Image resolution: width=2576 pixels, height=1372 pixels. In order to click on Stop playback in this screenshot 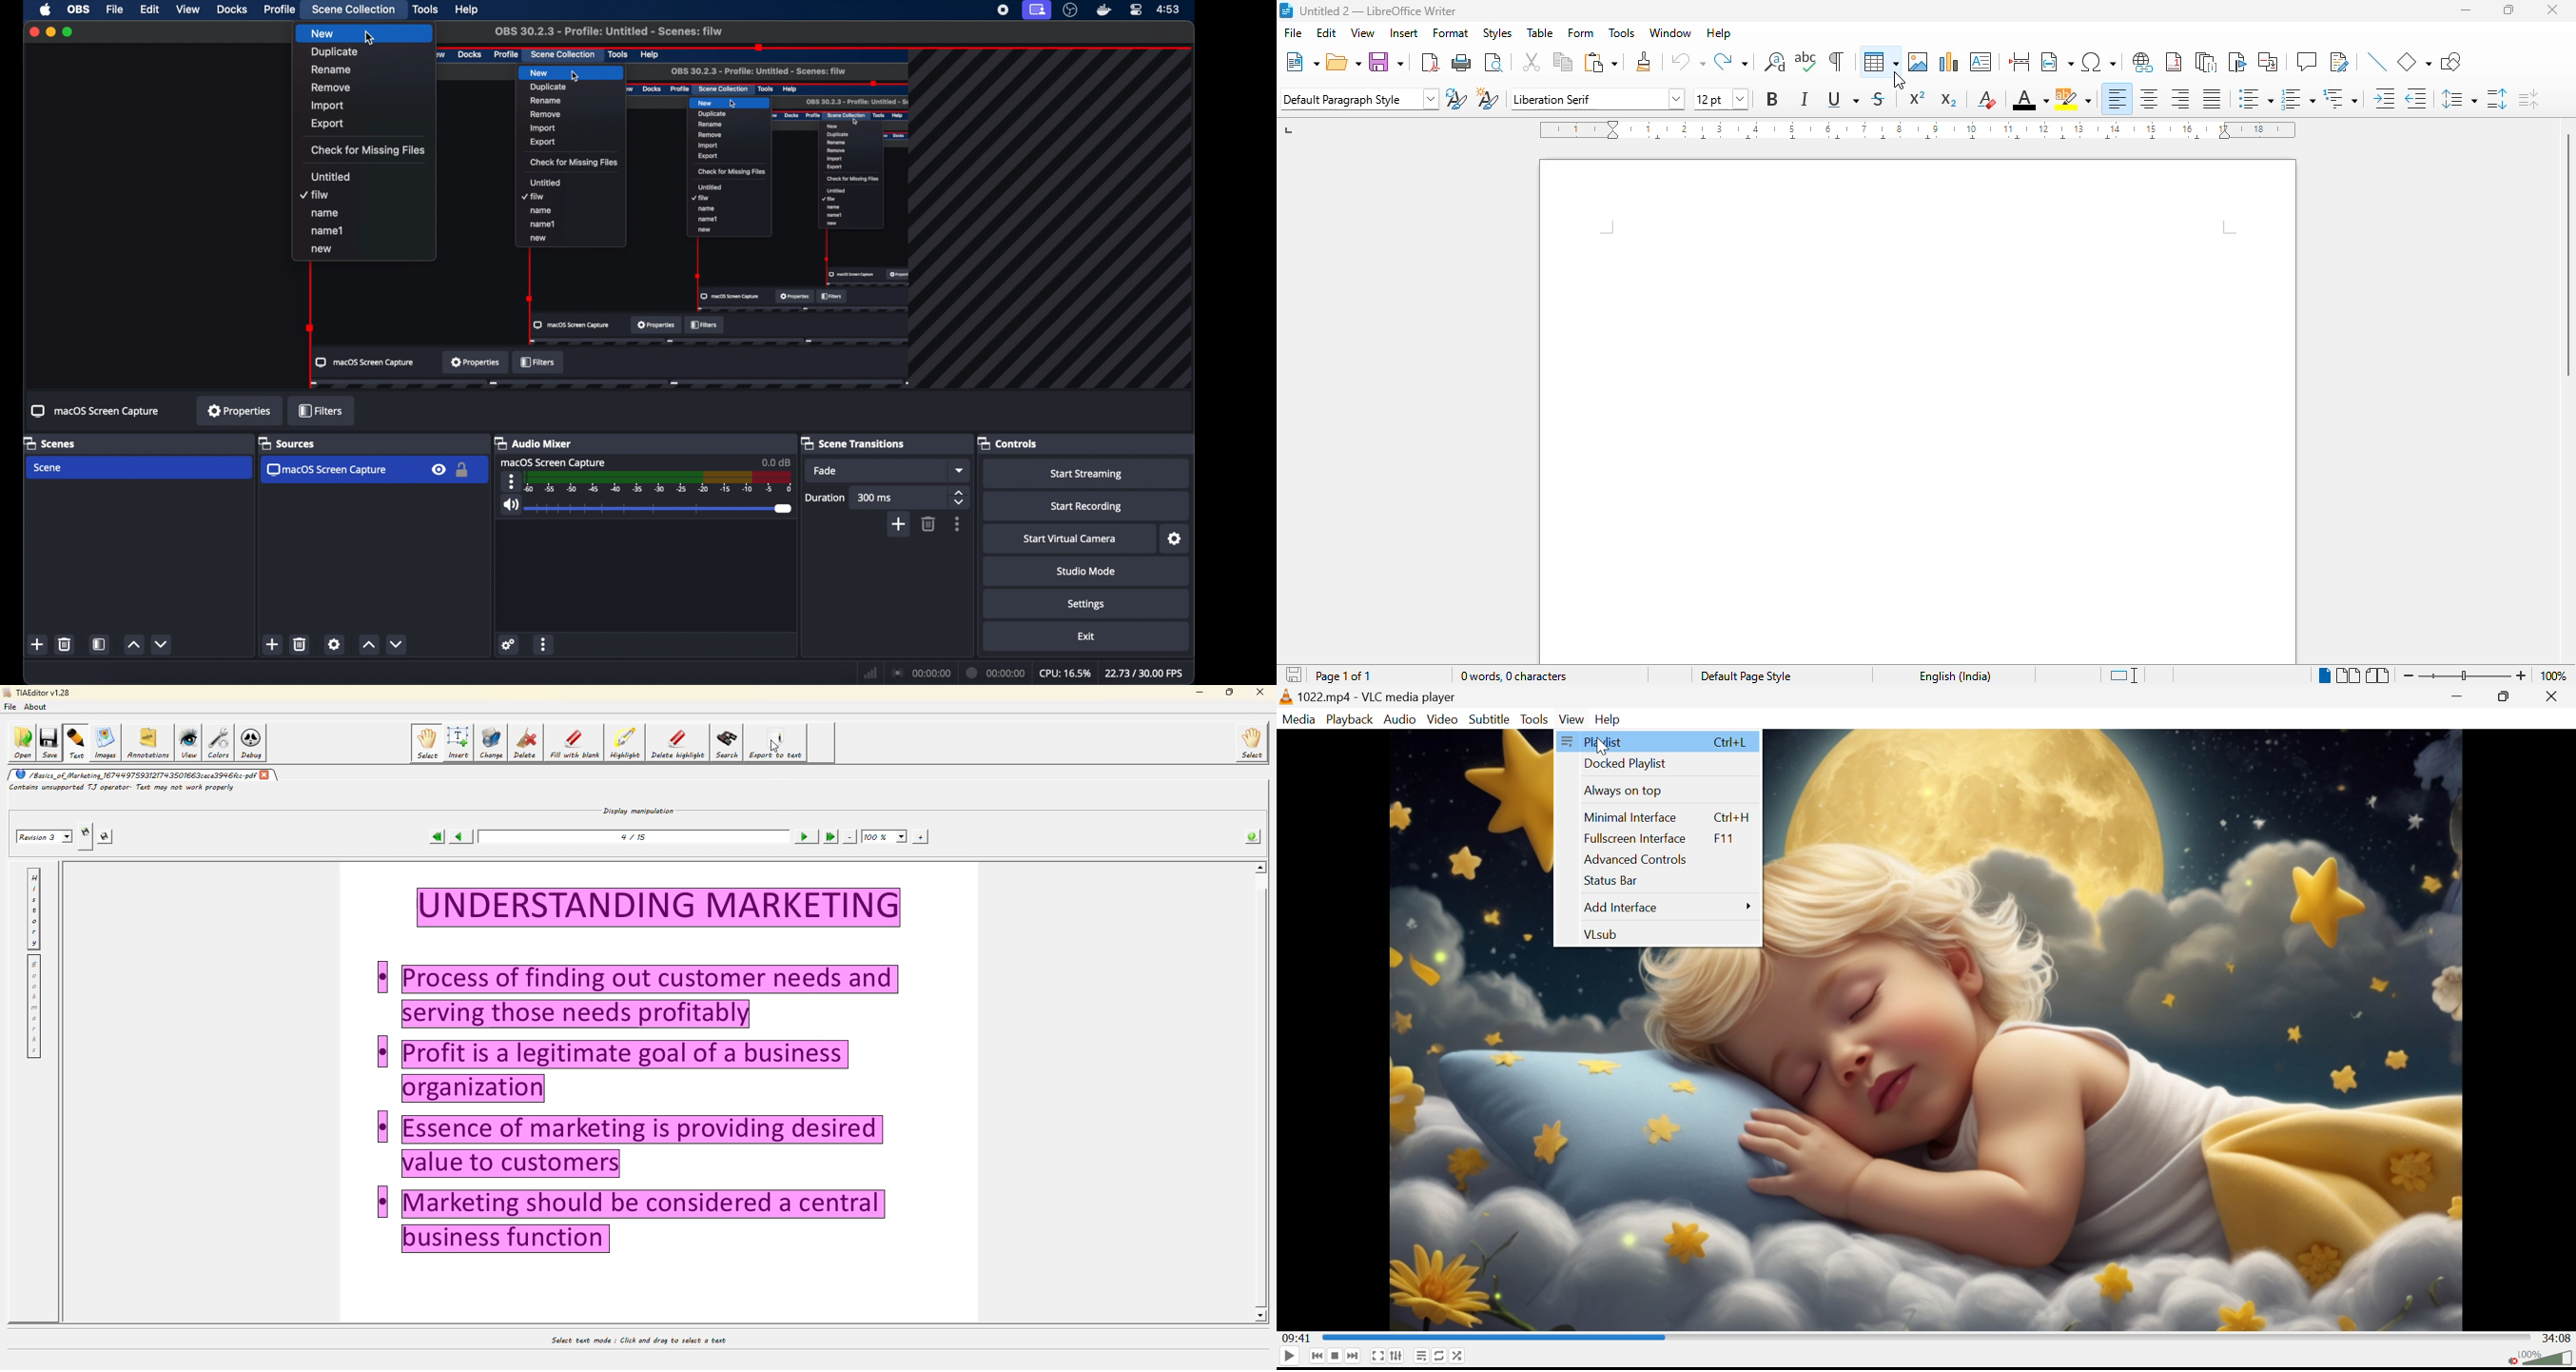, I will do `click(1336, 1357)`.